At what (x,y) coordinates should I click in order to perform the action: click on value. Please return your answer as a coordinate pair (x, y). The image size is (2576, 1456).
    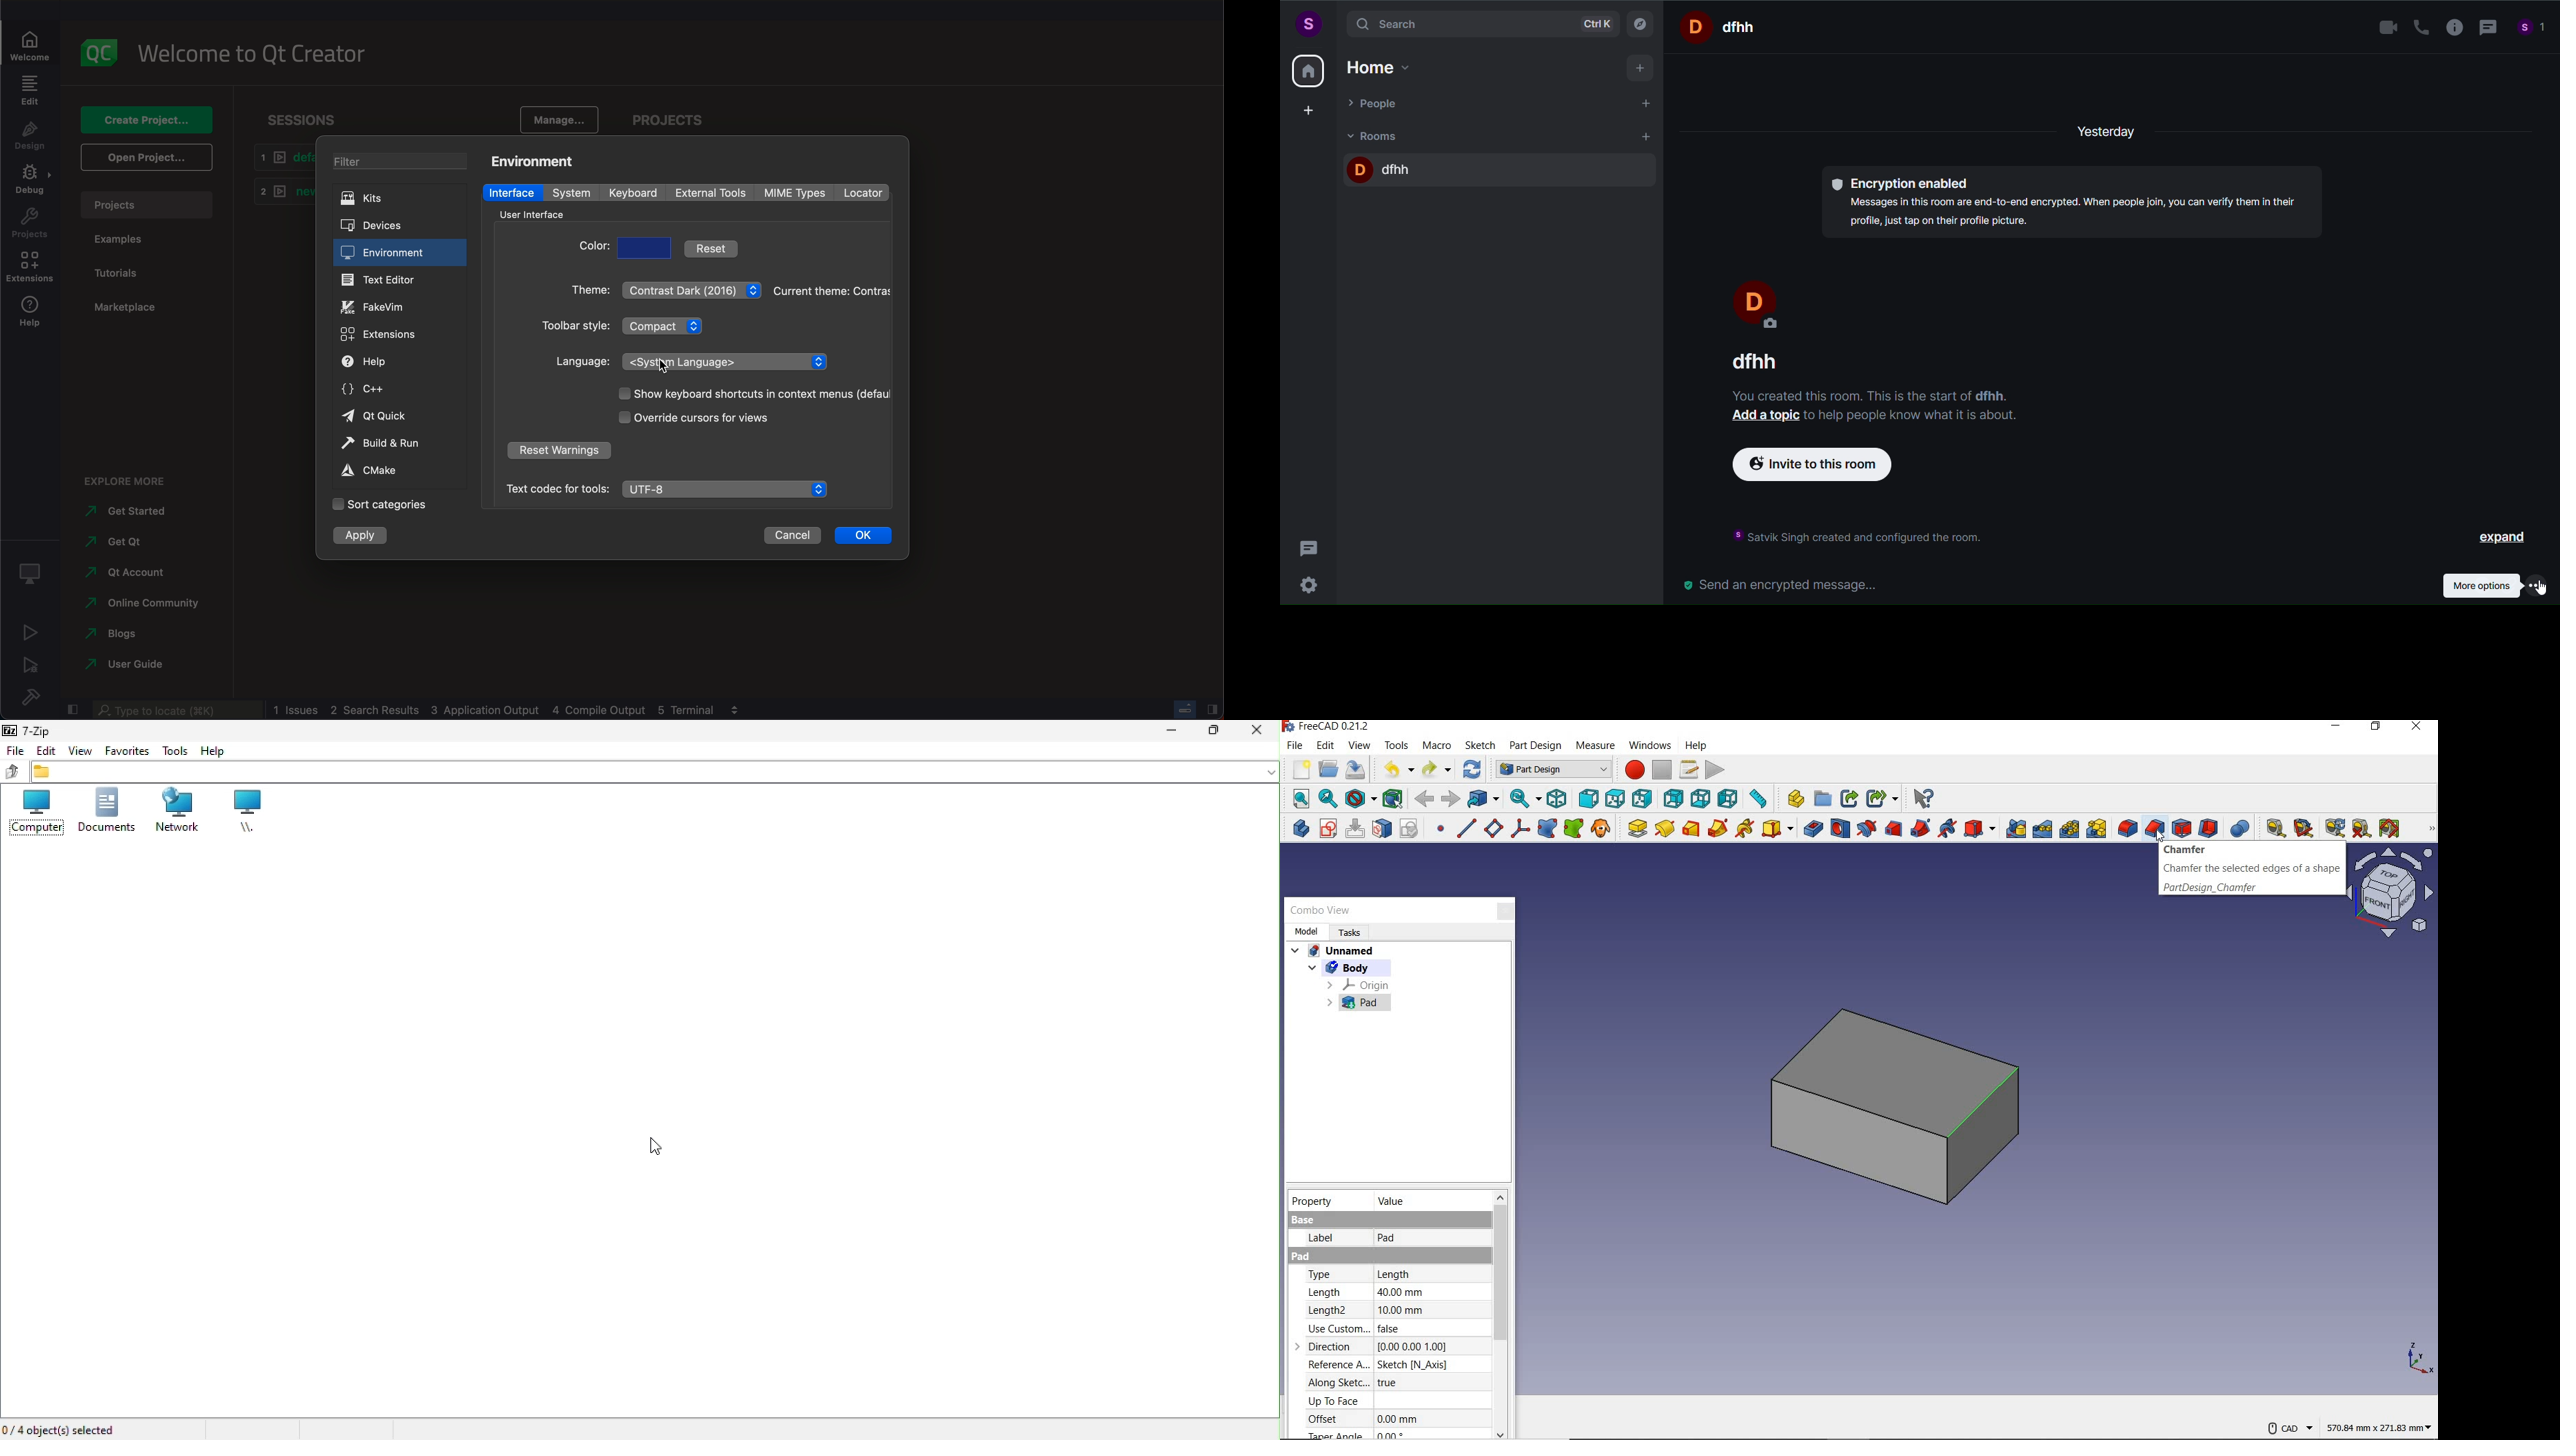
    Looking at the image, I should click on (1389, 1201).